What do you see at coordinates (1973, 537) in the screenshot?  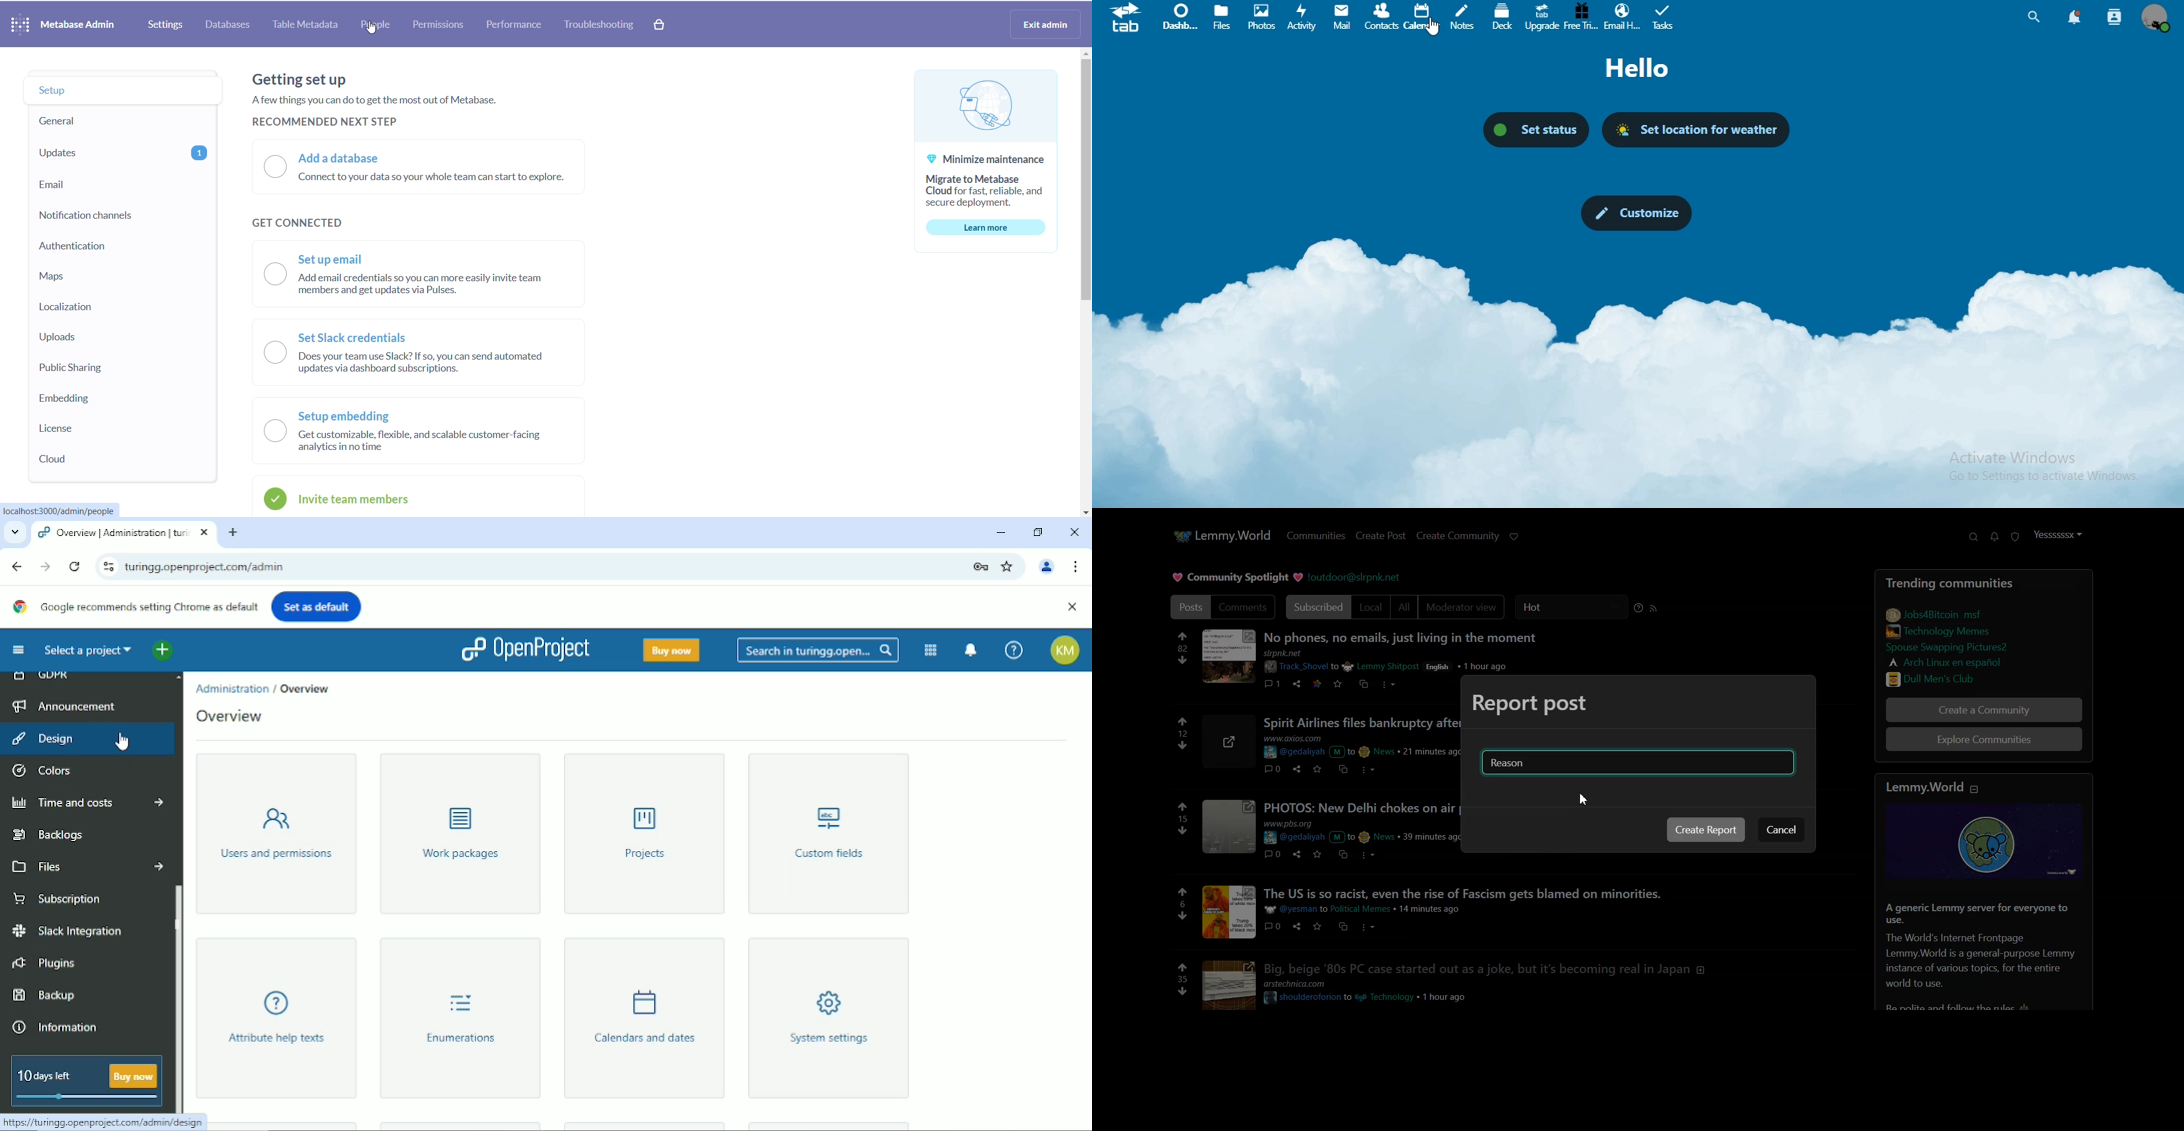 I see `Search` at bounding box center [1973, 537].